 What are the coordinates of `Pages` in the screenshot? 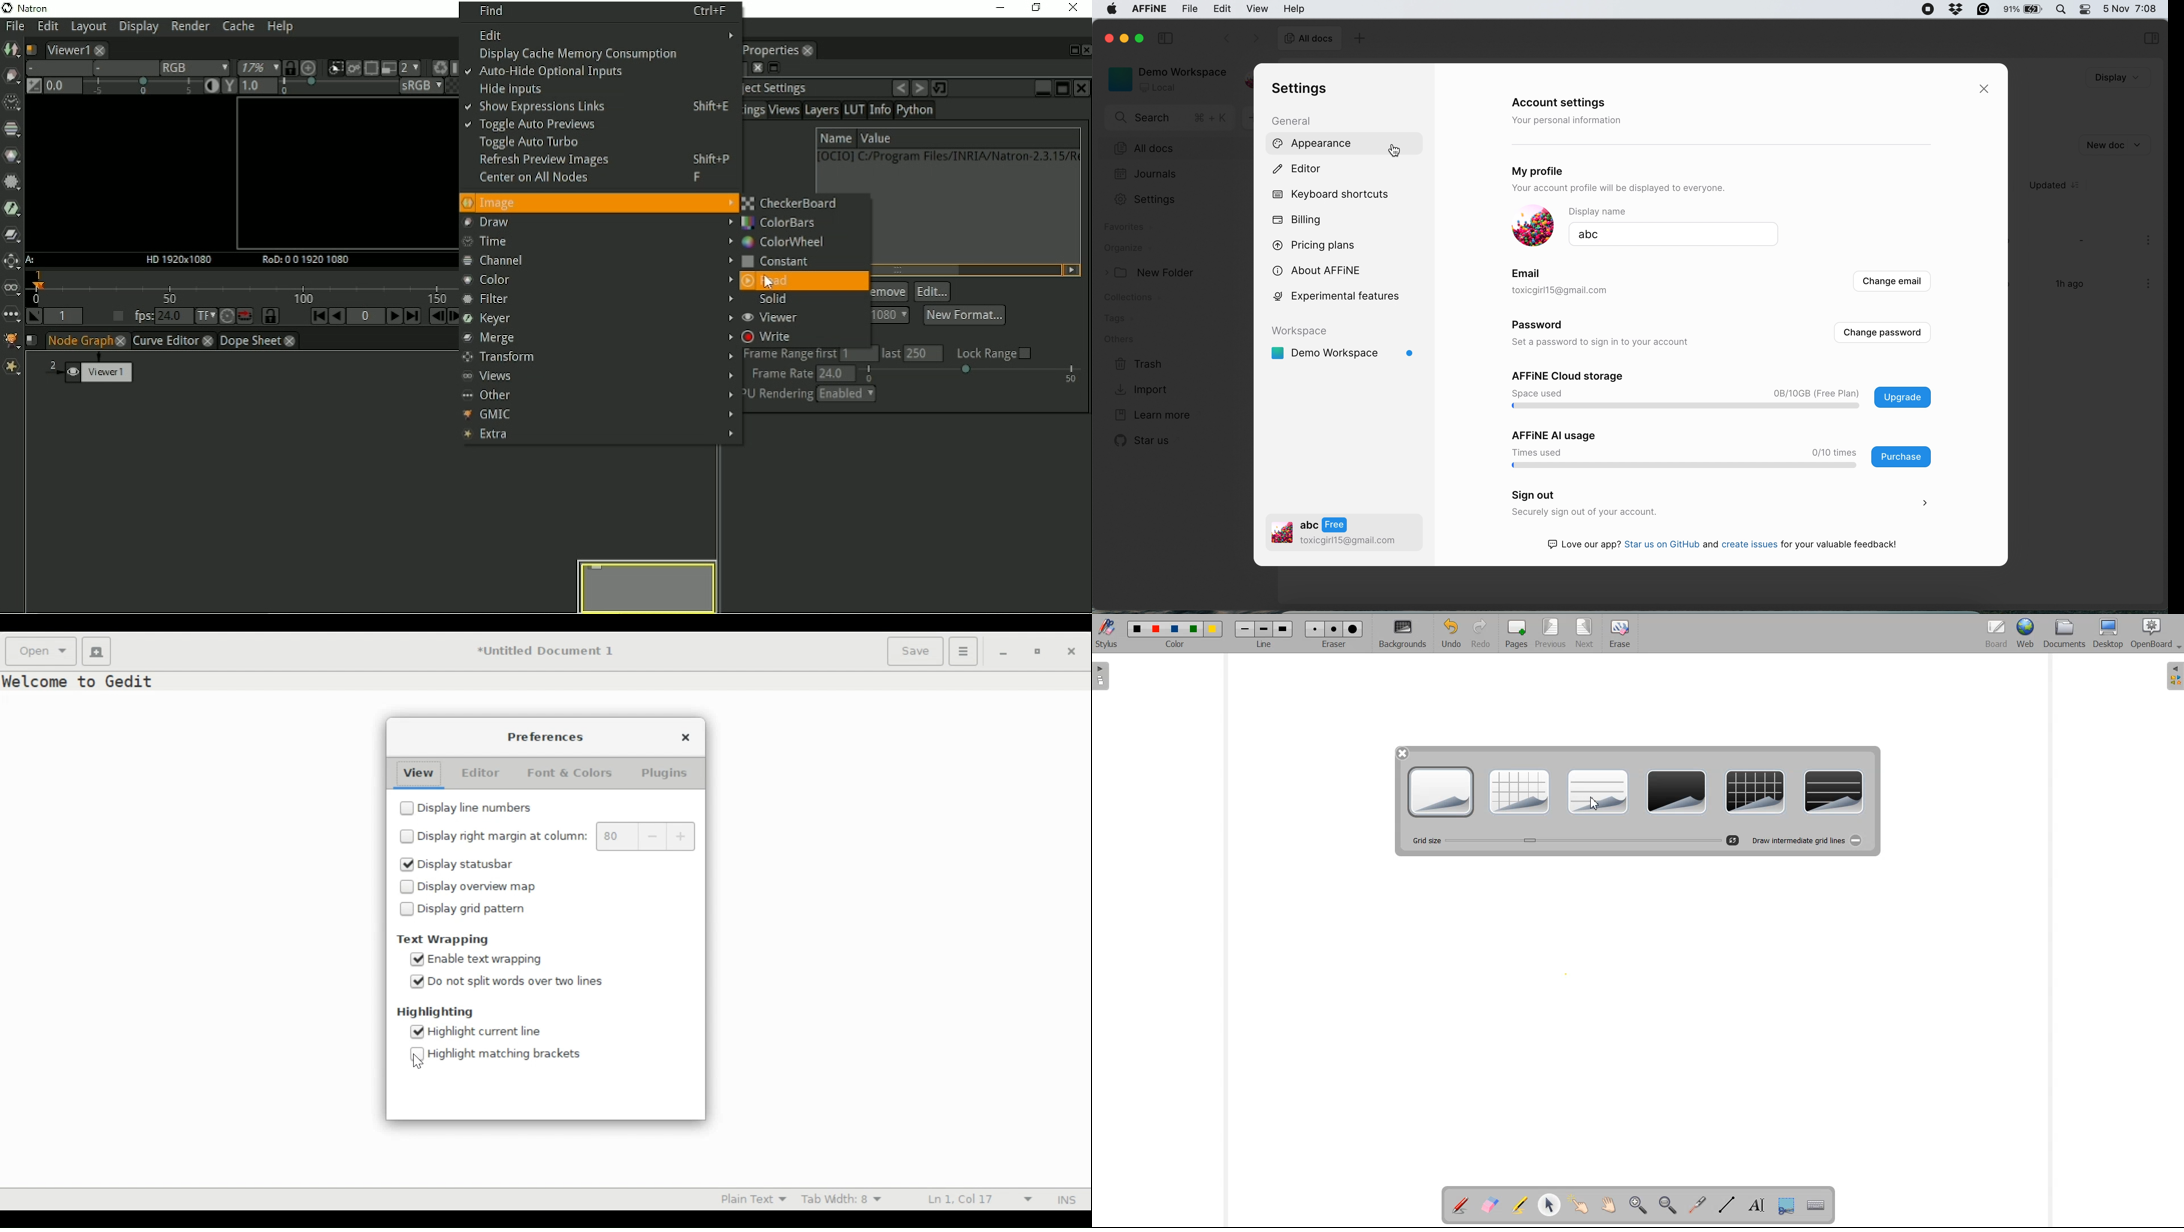 It's located at (1515, 633).